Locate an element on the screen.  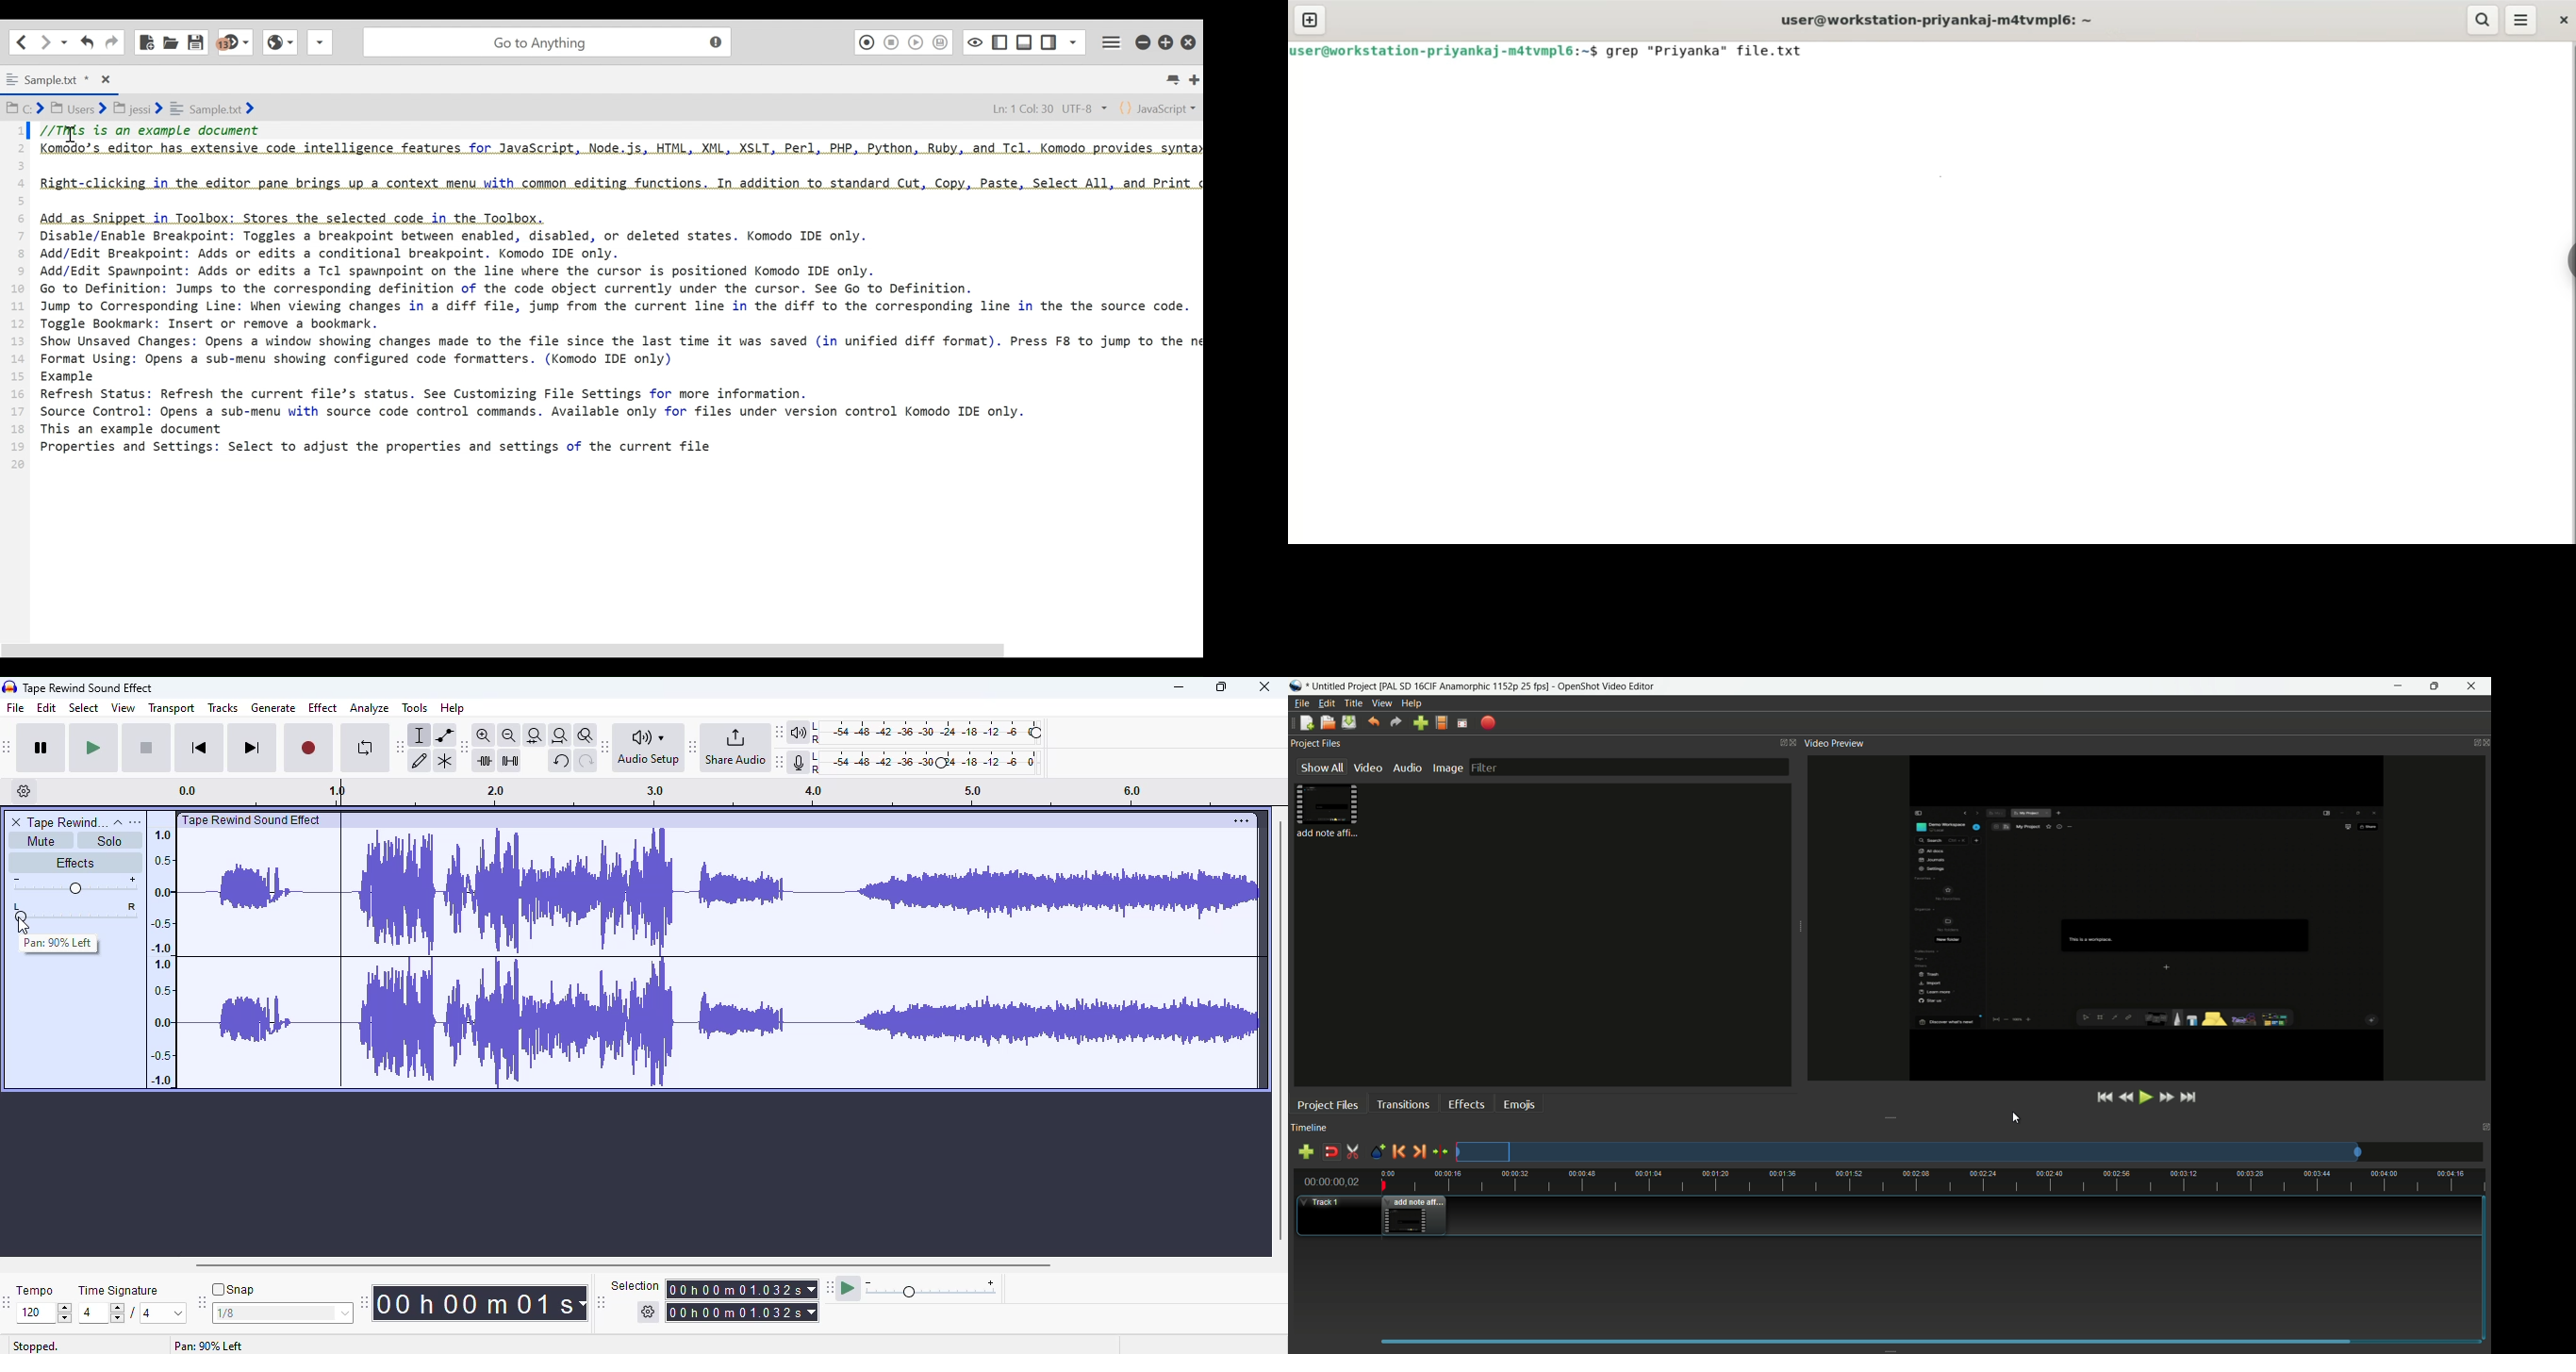
next marker is located at coordinates (1418, 1151).